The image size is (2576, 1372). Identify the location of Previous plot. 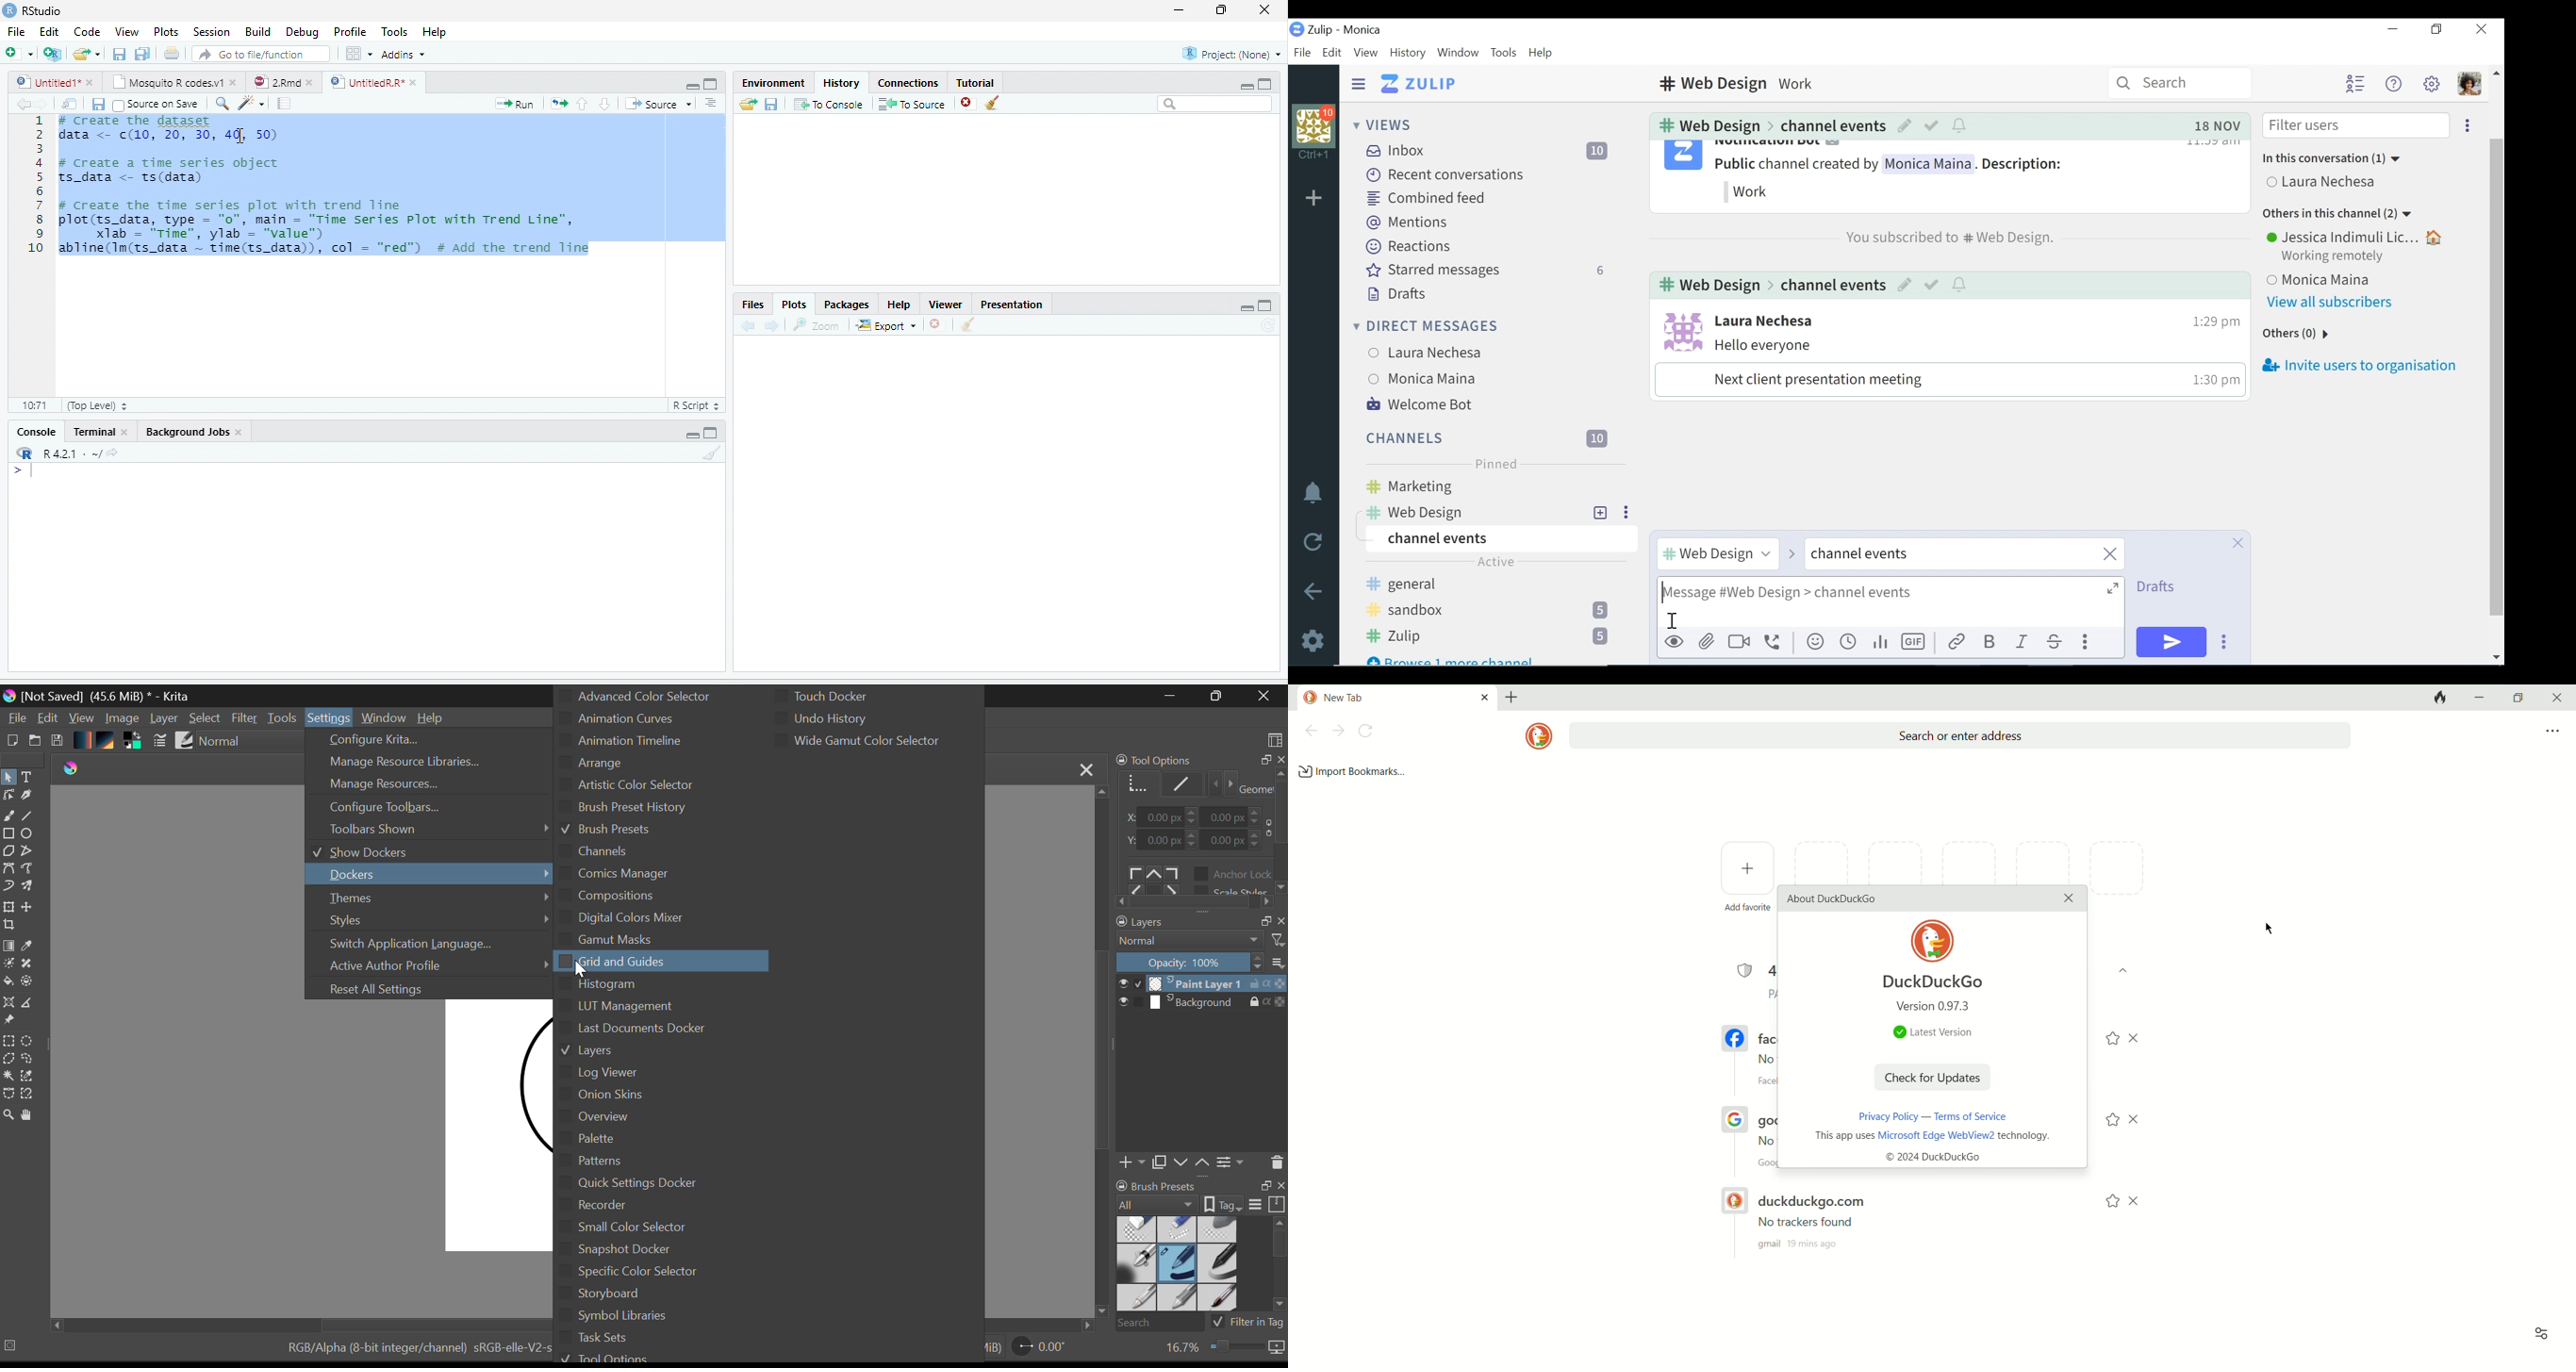
(748, 324).